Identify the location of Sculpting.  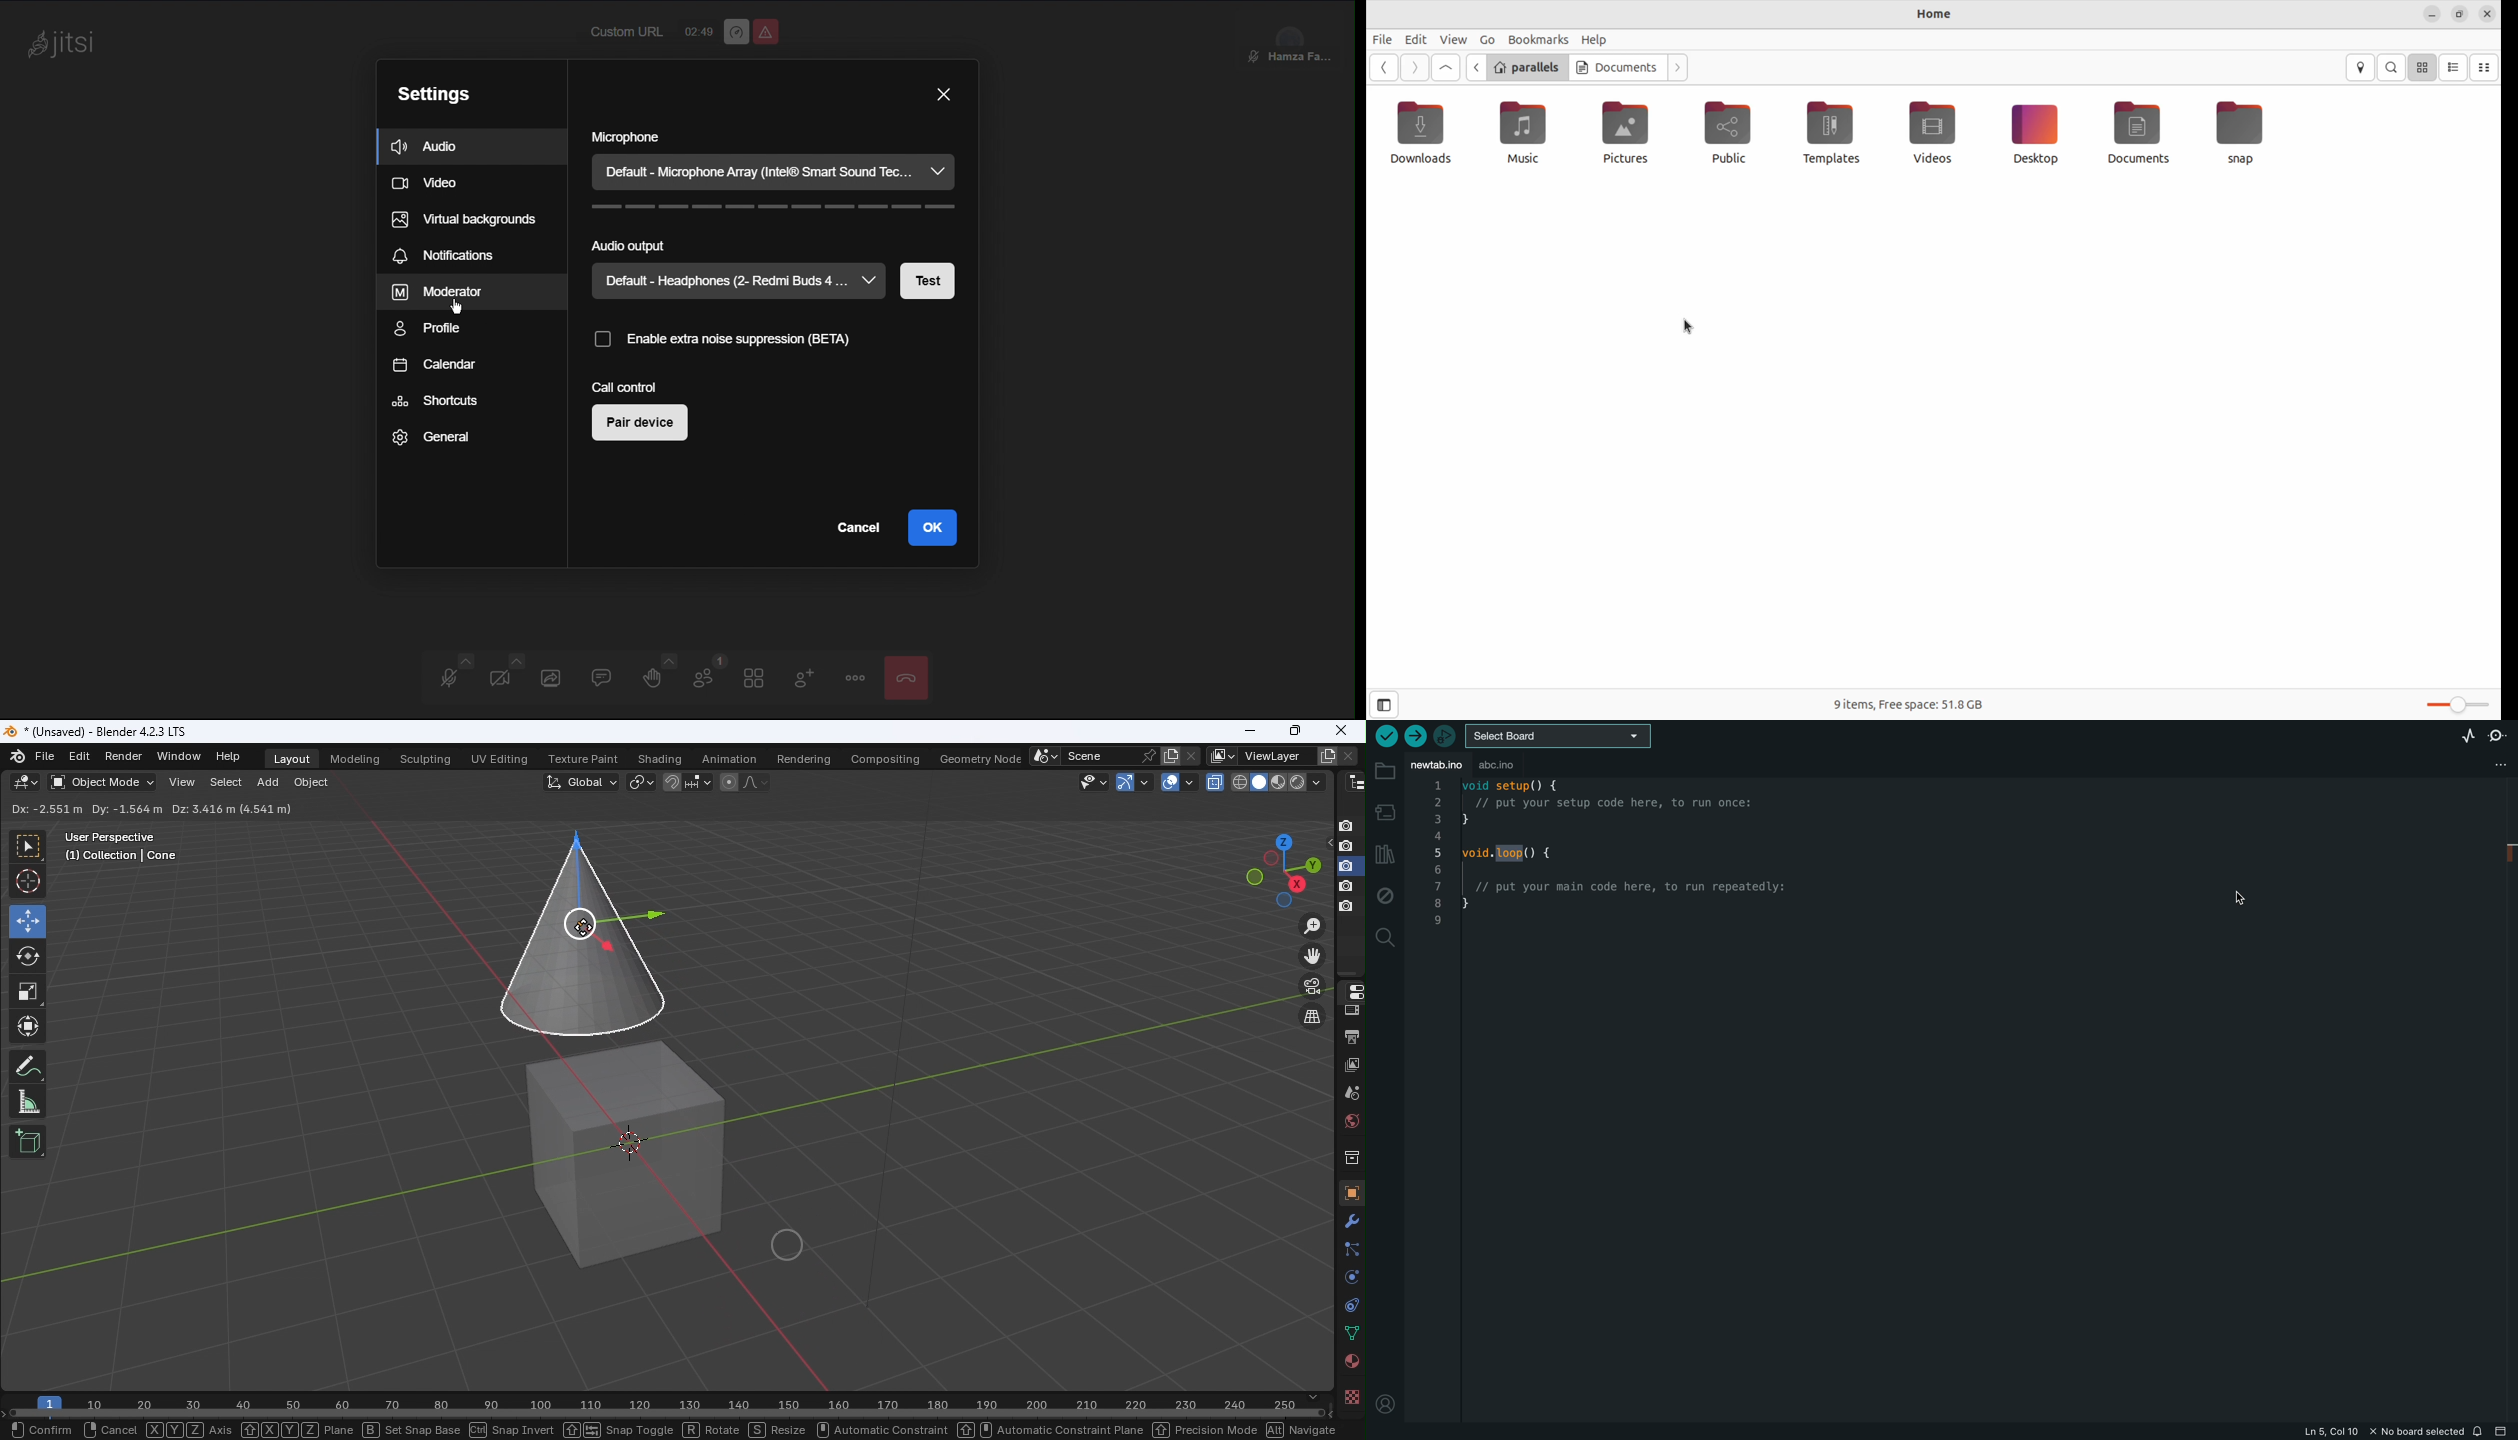
(425, 760).